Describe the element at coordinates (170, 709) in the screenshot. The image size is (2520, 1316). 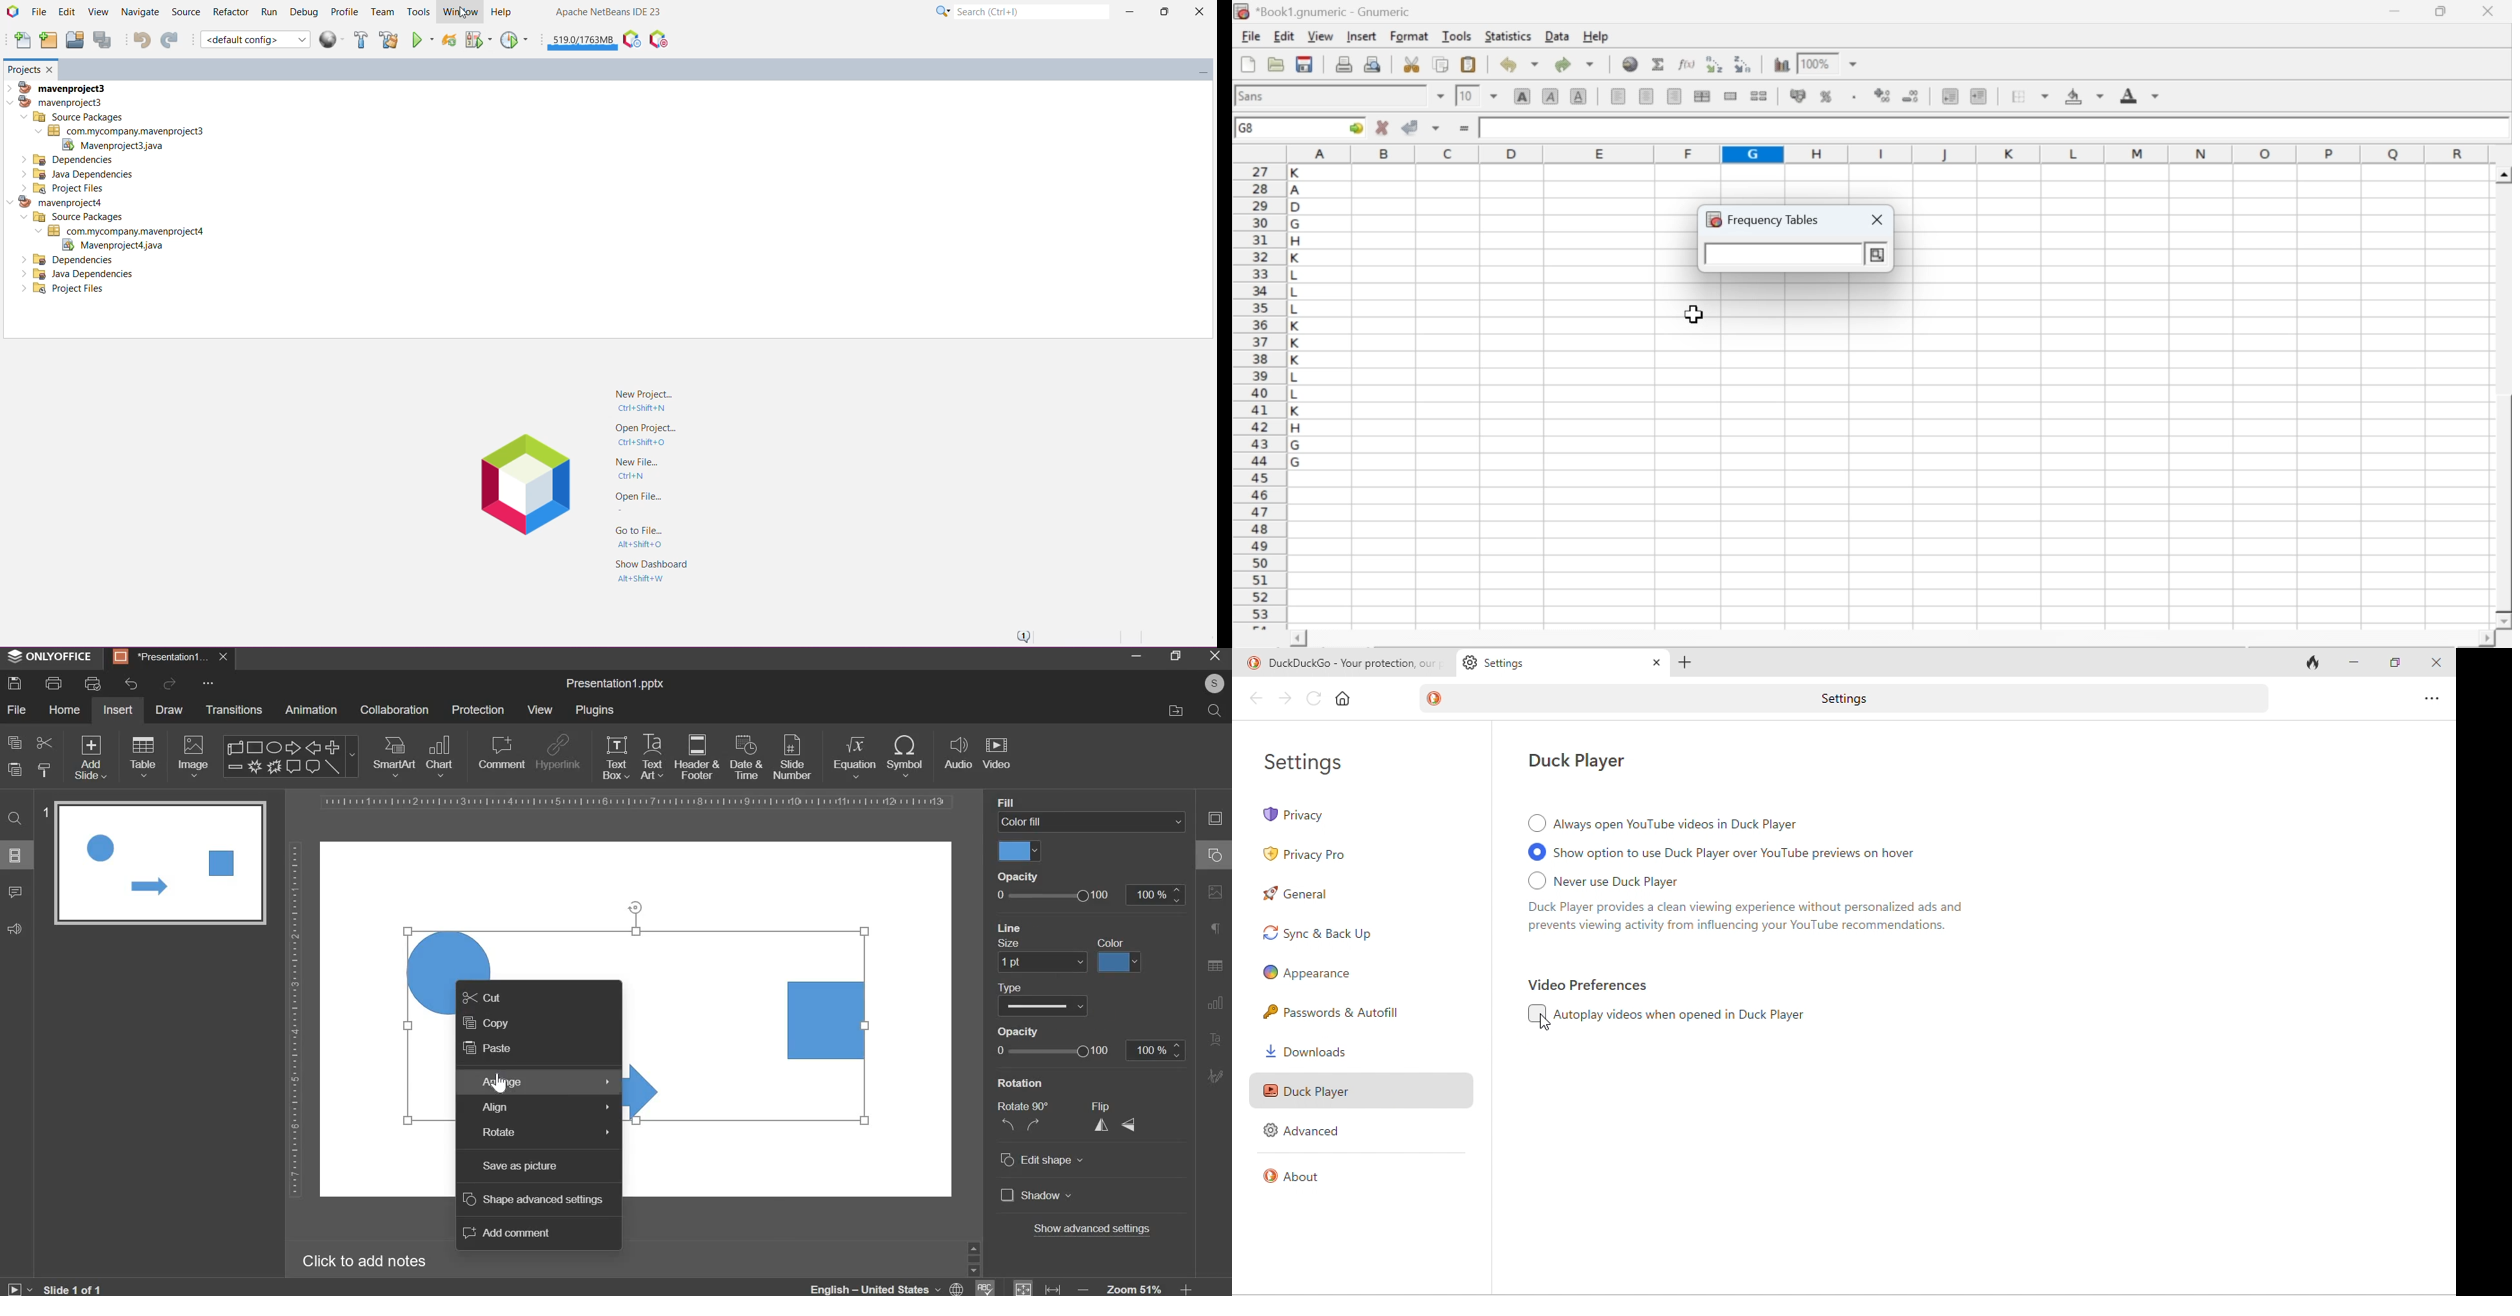
I see `draw` at that location.